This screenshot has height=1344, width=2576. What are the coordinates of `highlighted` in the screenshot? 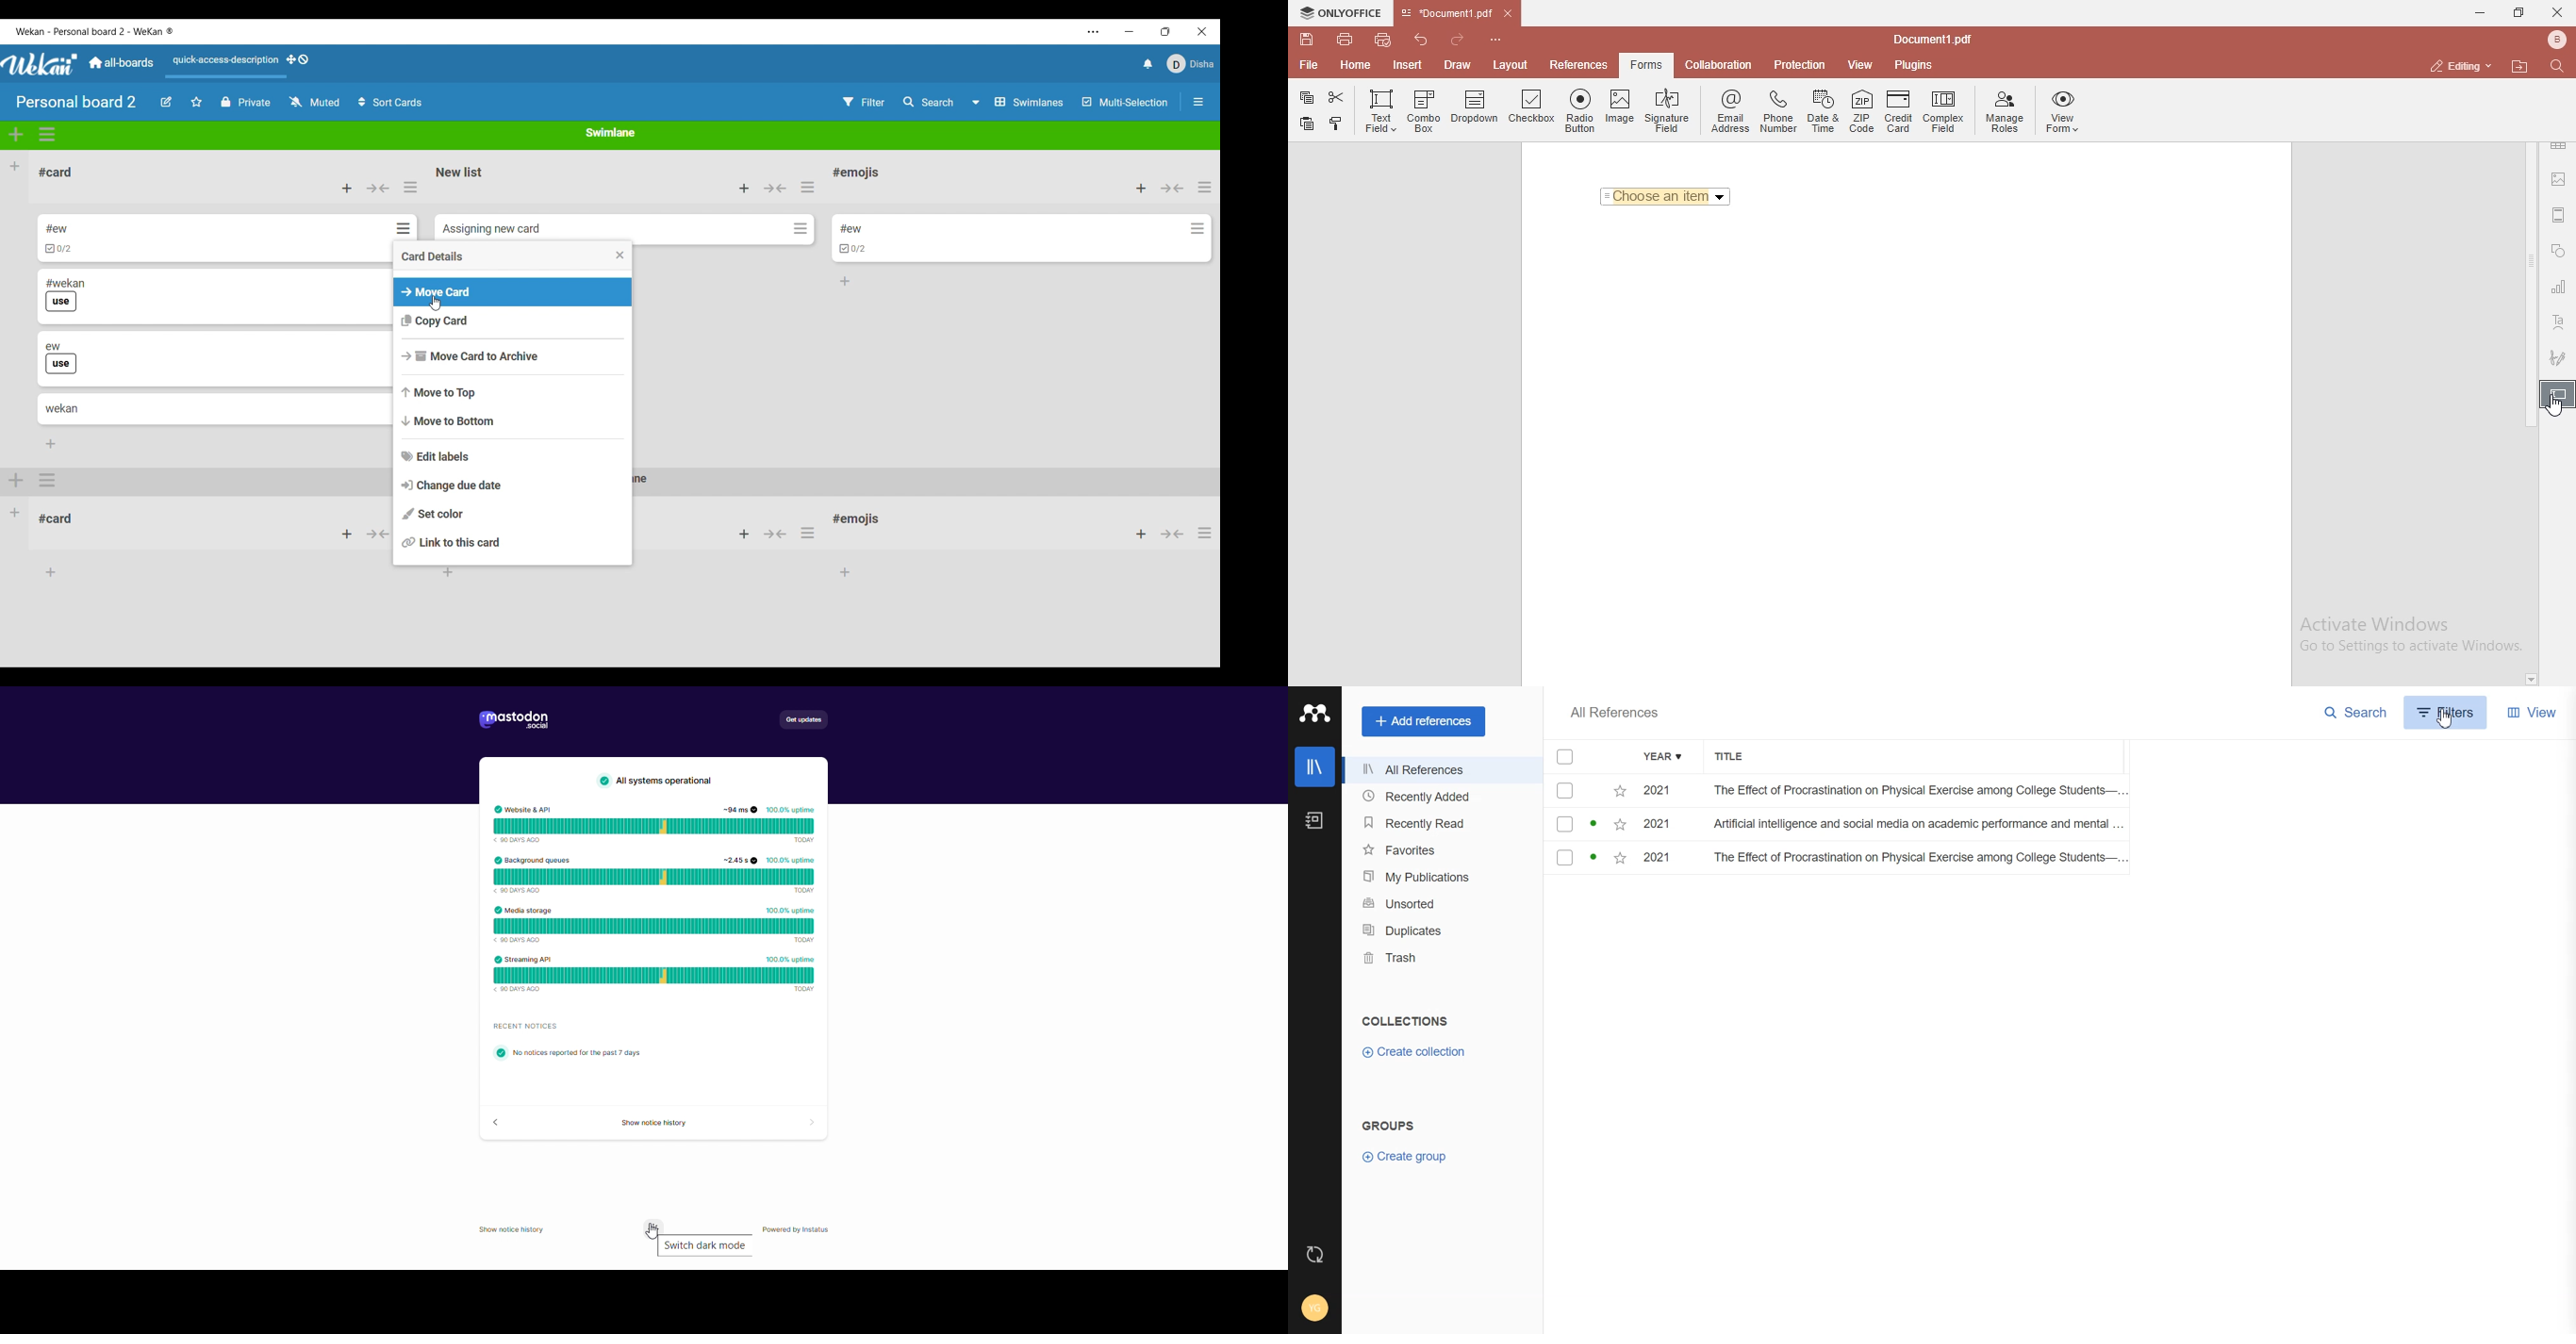 It's located at (2557, 396).